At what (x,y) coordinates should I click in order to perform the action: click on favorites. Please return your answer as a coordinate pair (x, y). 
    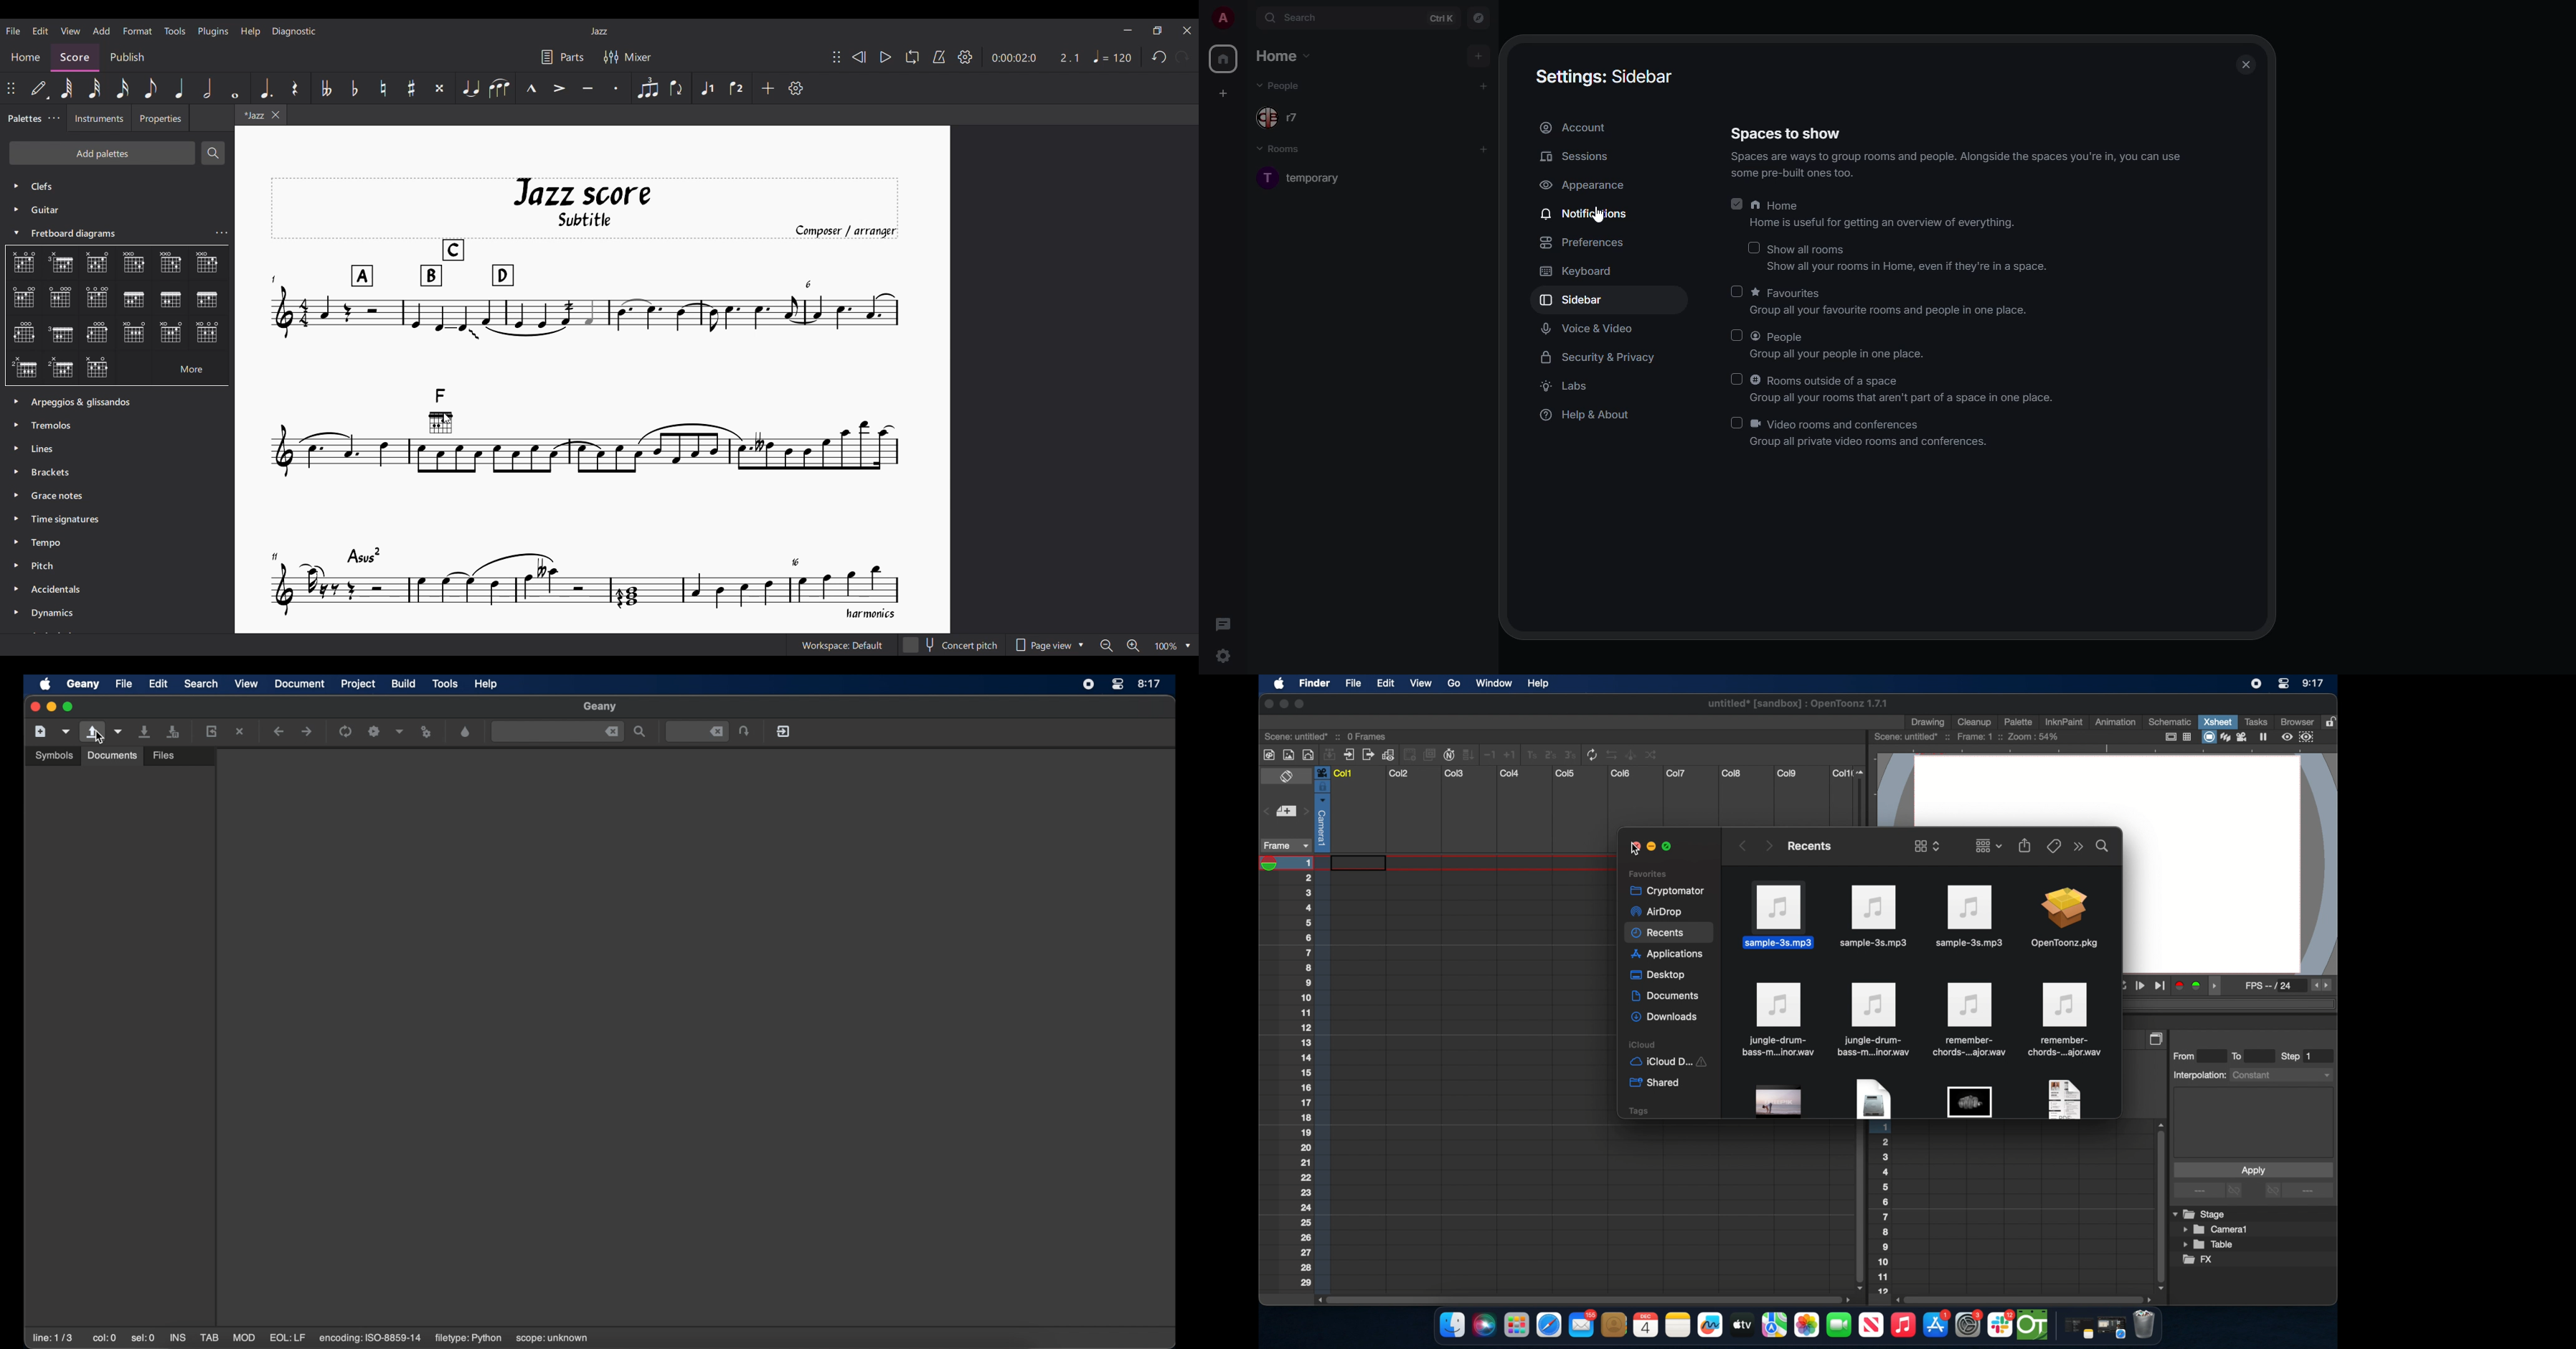
    Looking at the image, I should click on (1648, 873).